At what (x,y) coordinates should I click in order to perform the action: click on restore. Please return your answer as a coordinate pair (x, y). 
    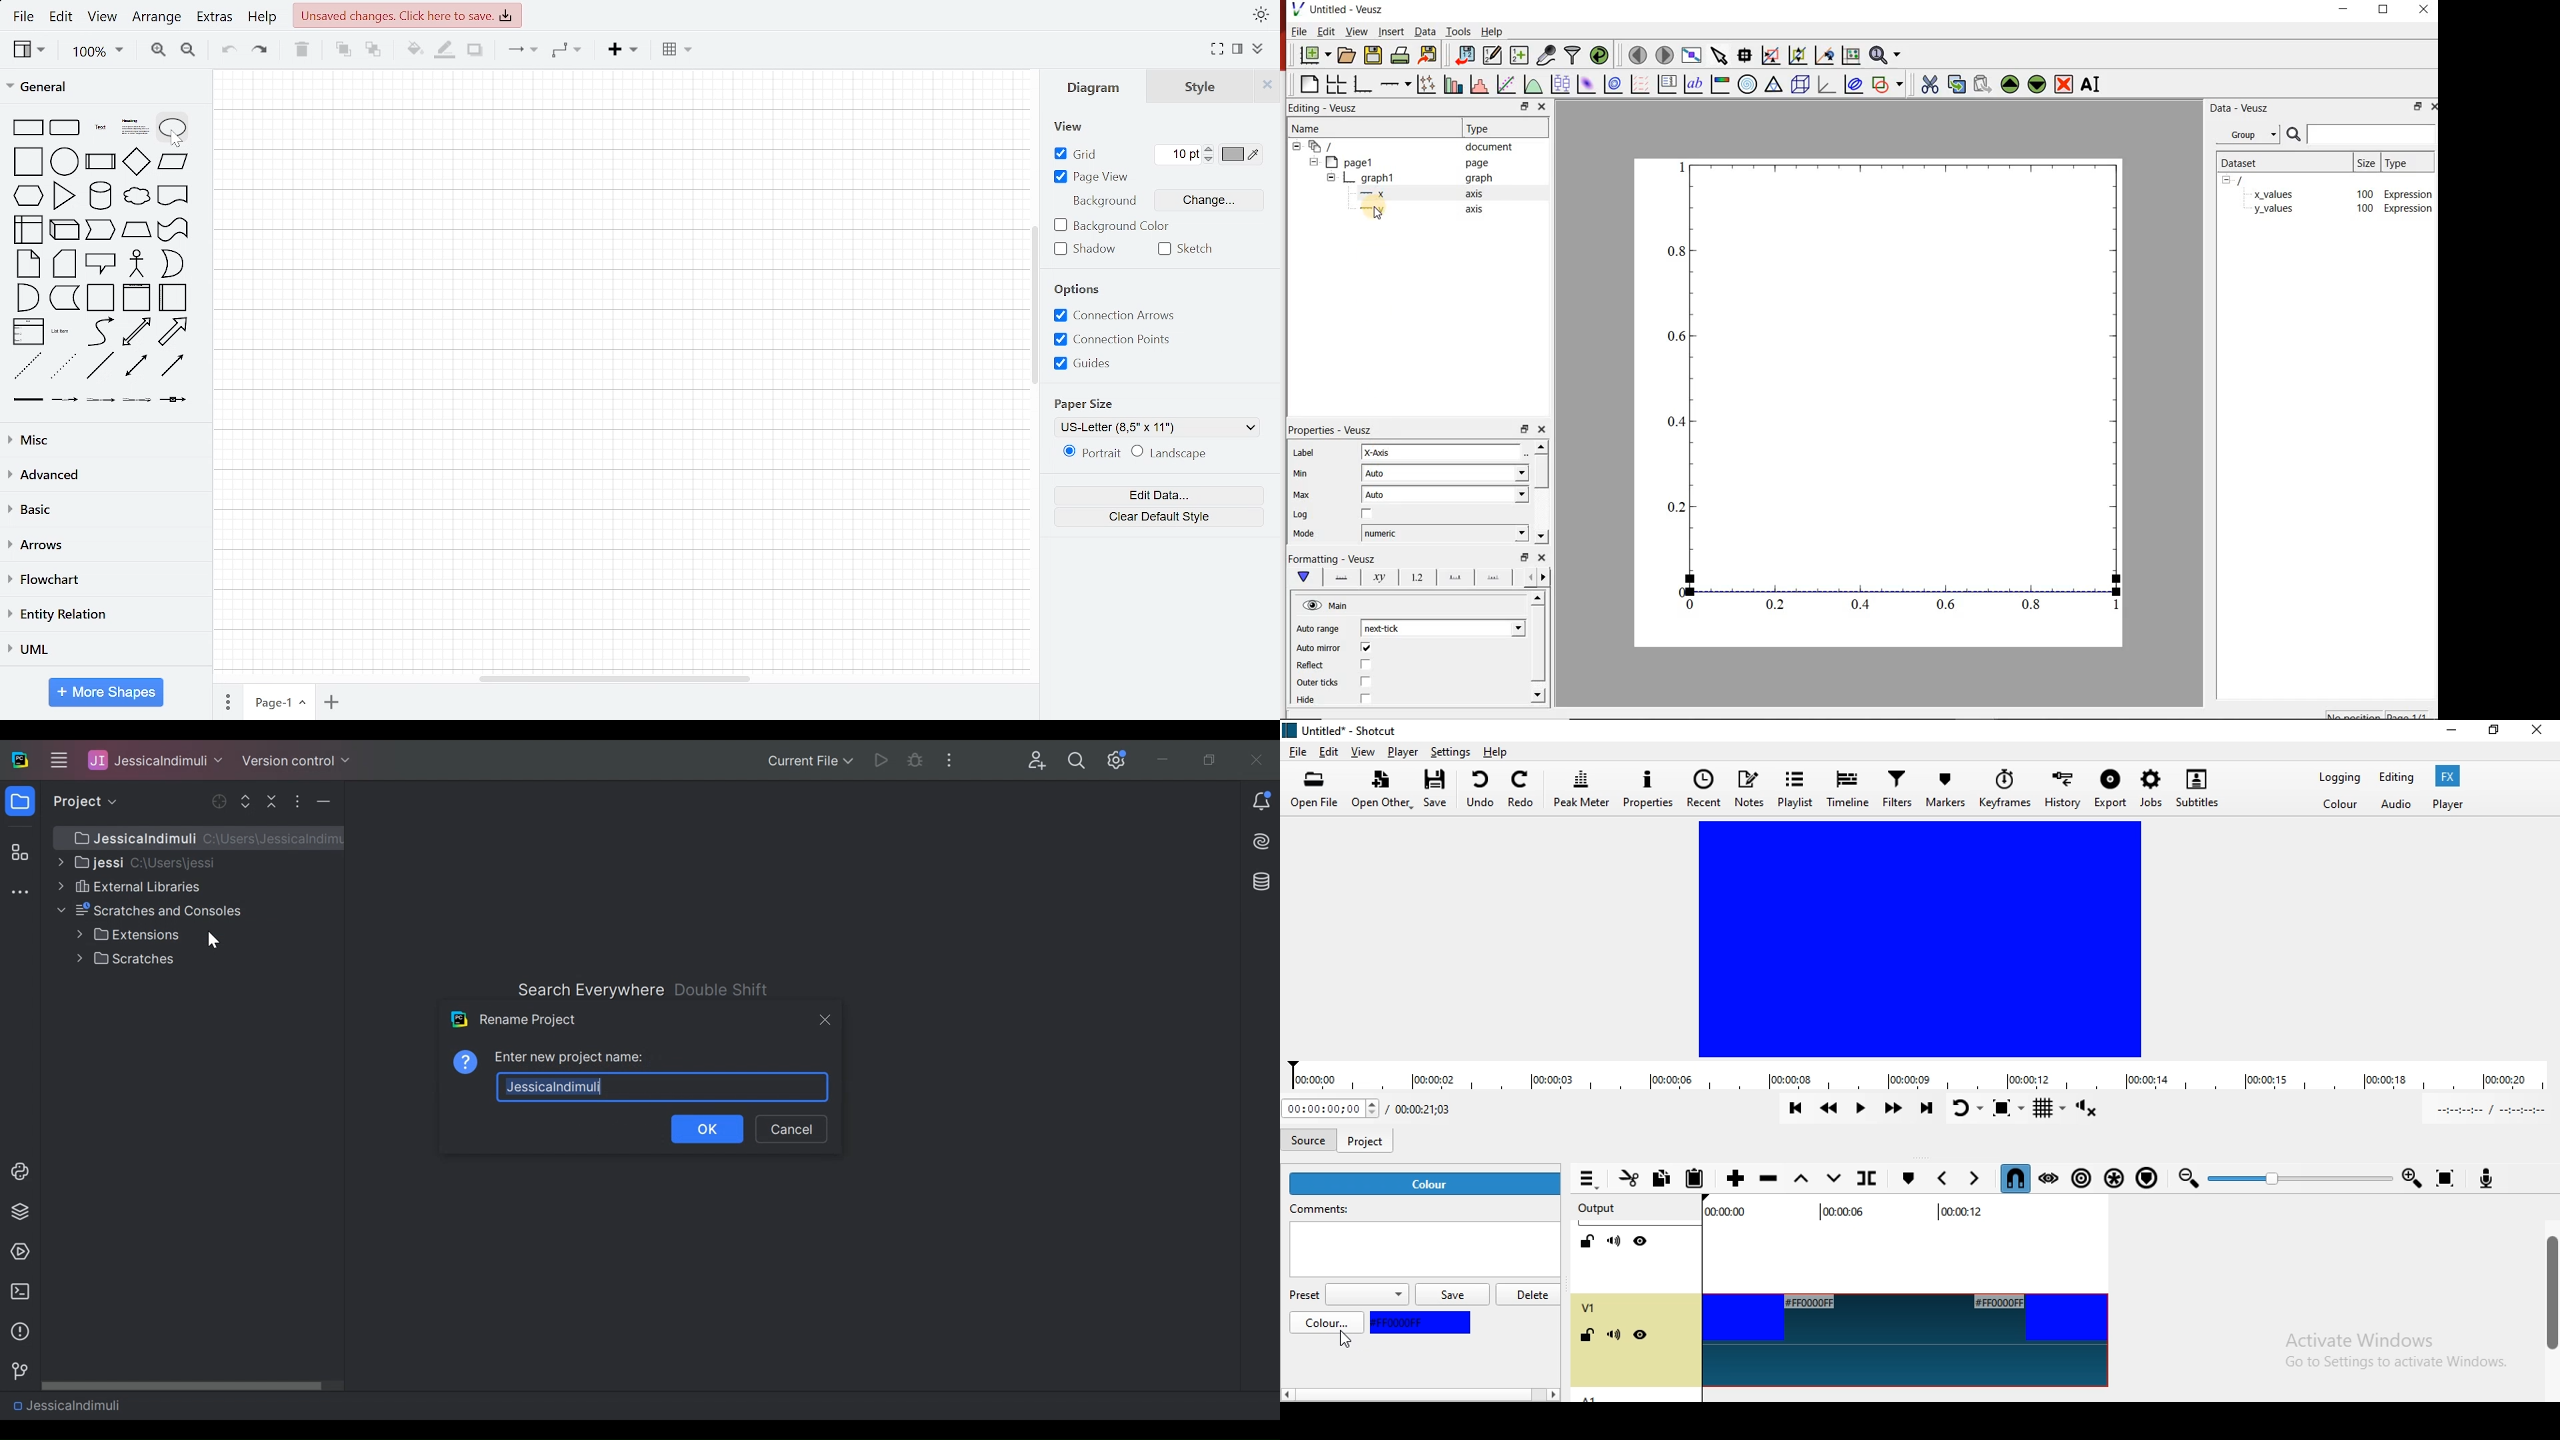
    Looking at the image, I should click on (2493, 734).